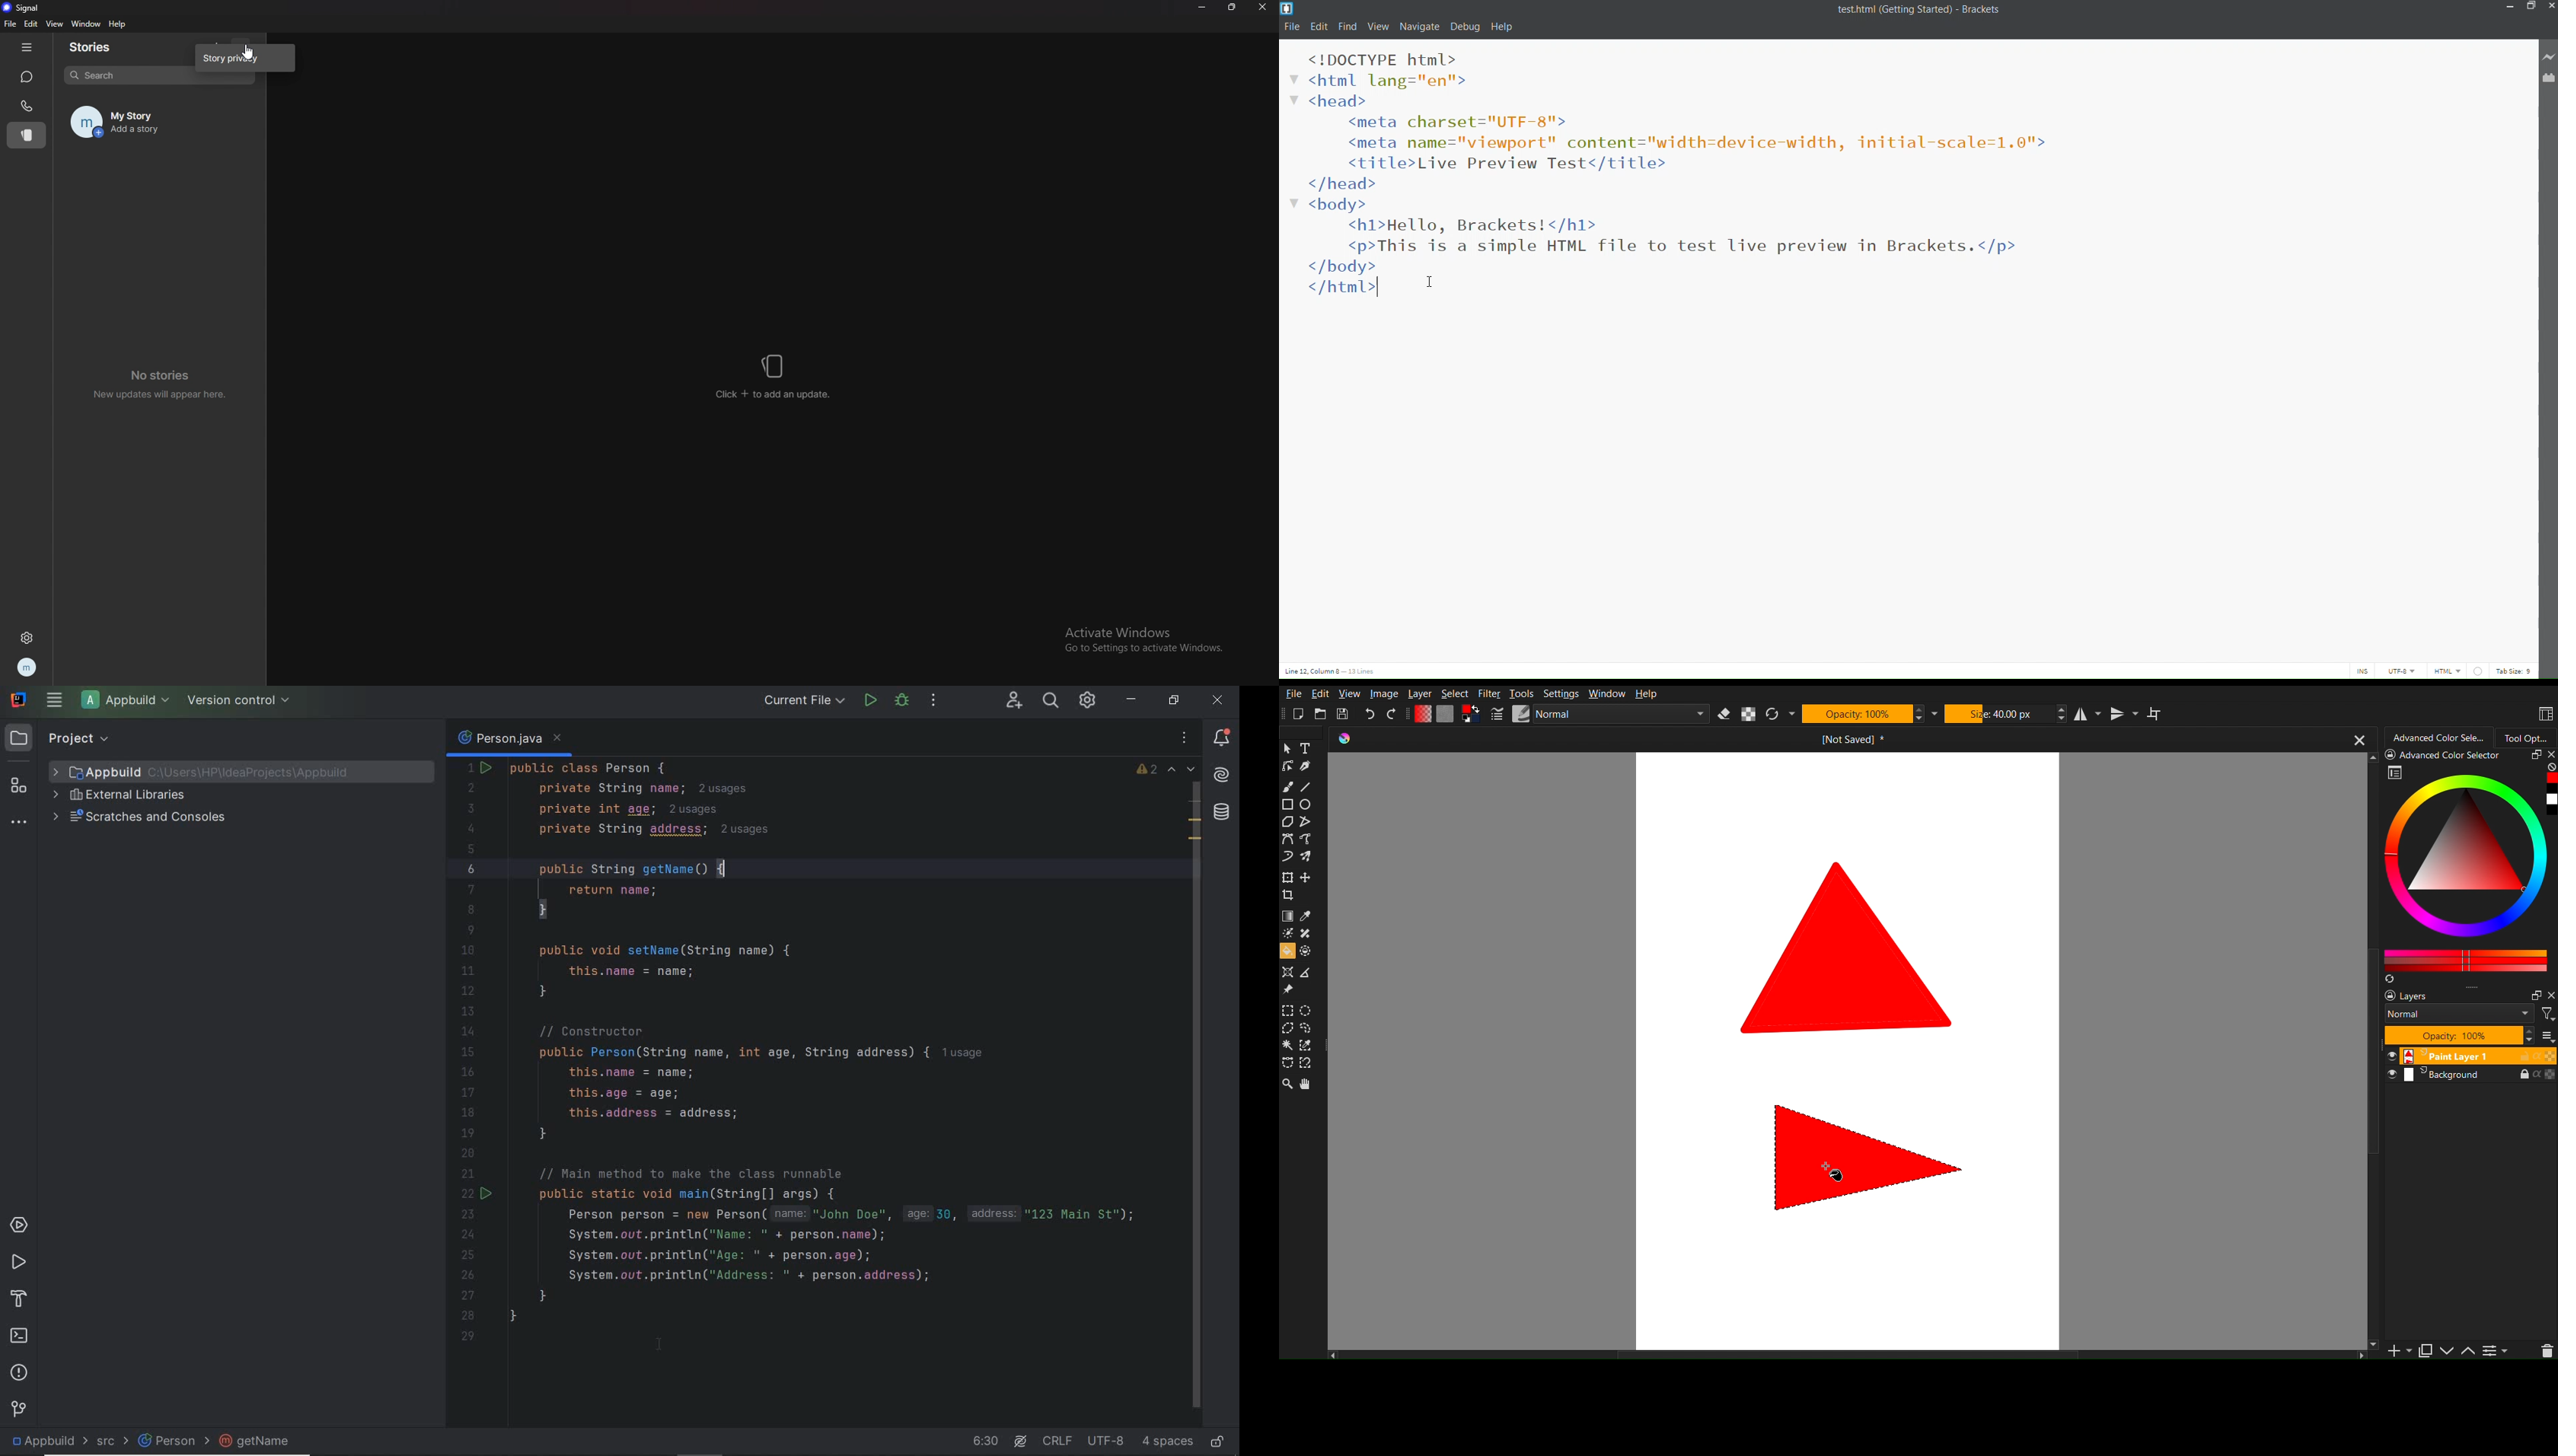 This screenshot has width=2576, height=1456. Describe the element at coordinates (2469, 1352) in the screenshot. I see `Up ` at that location.